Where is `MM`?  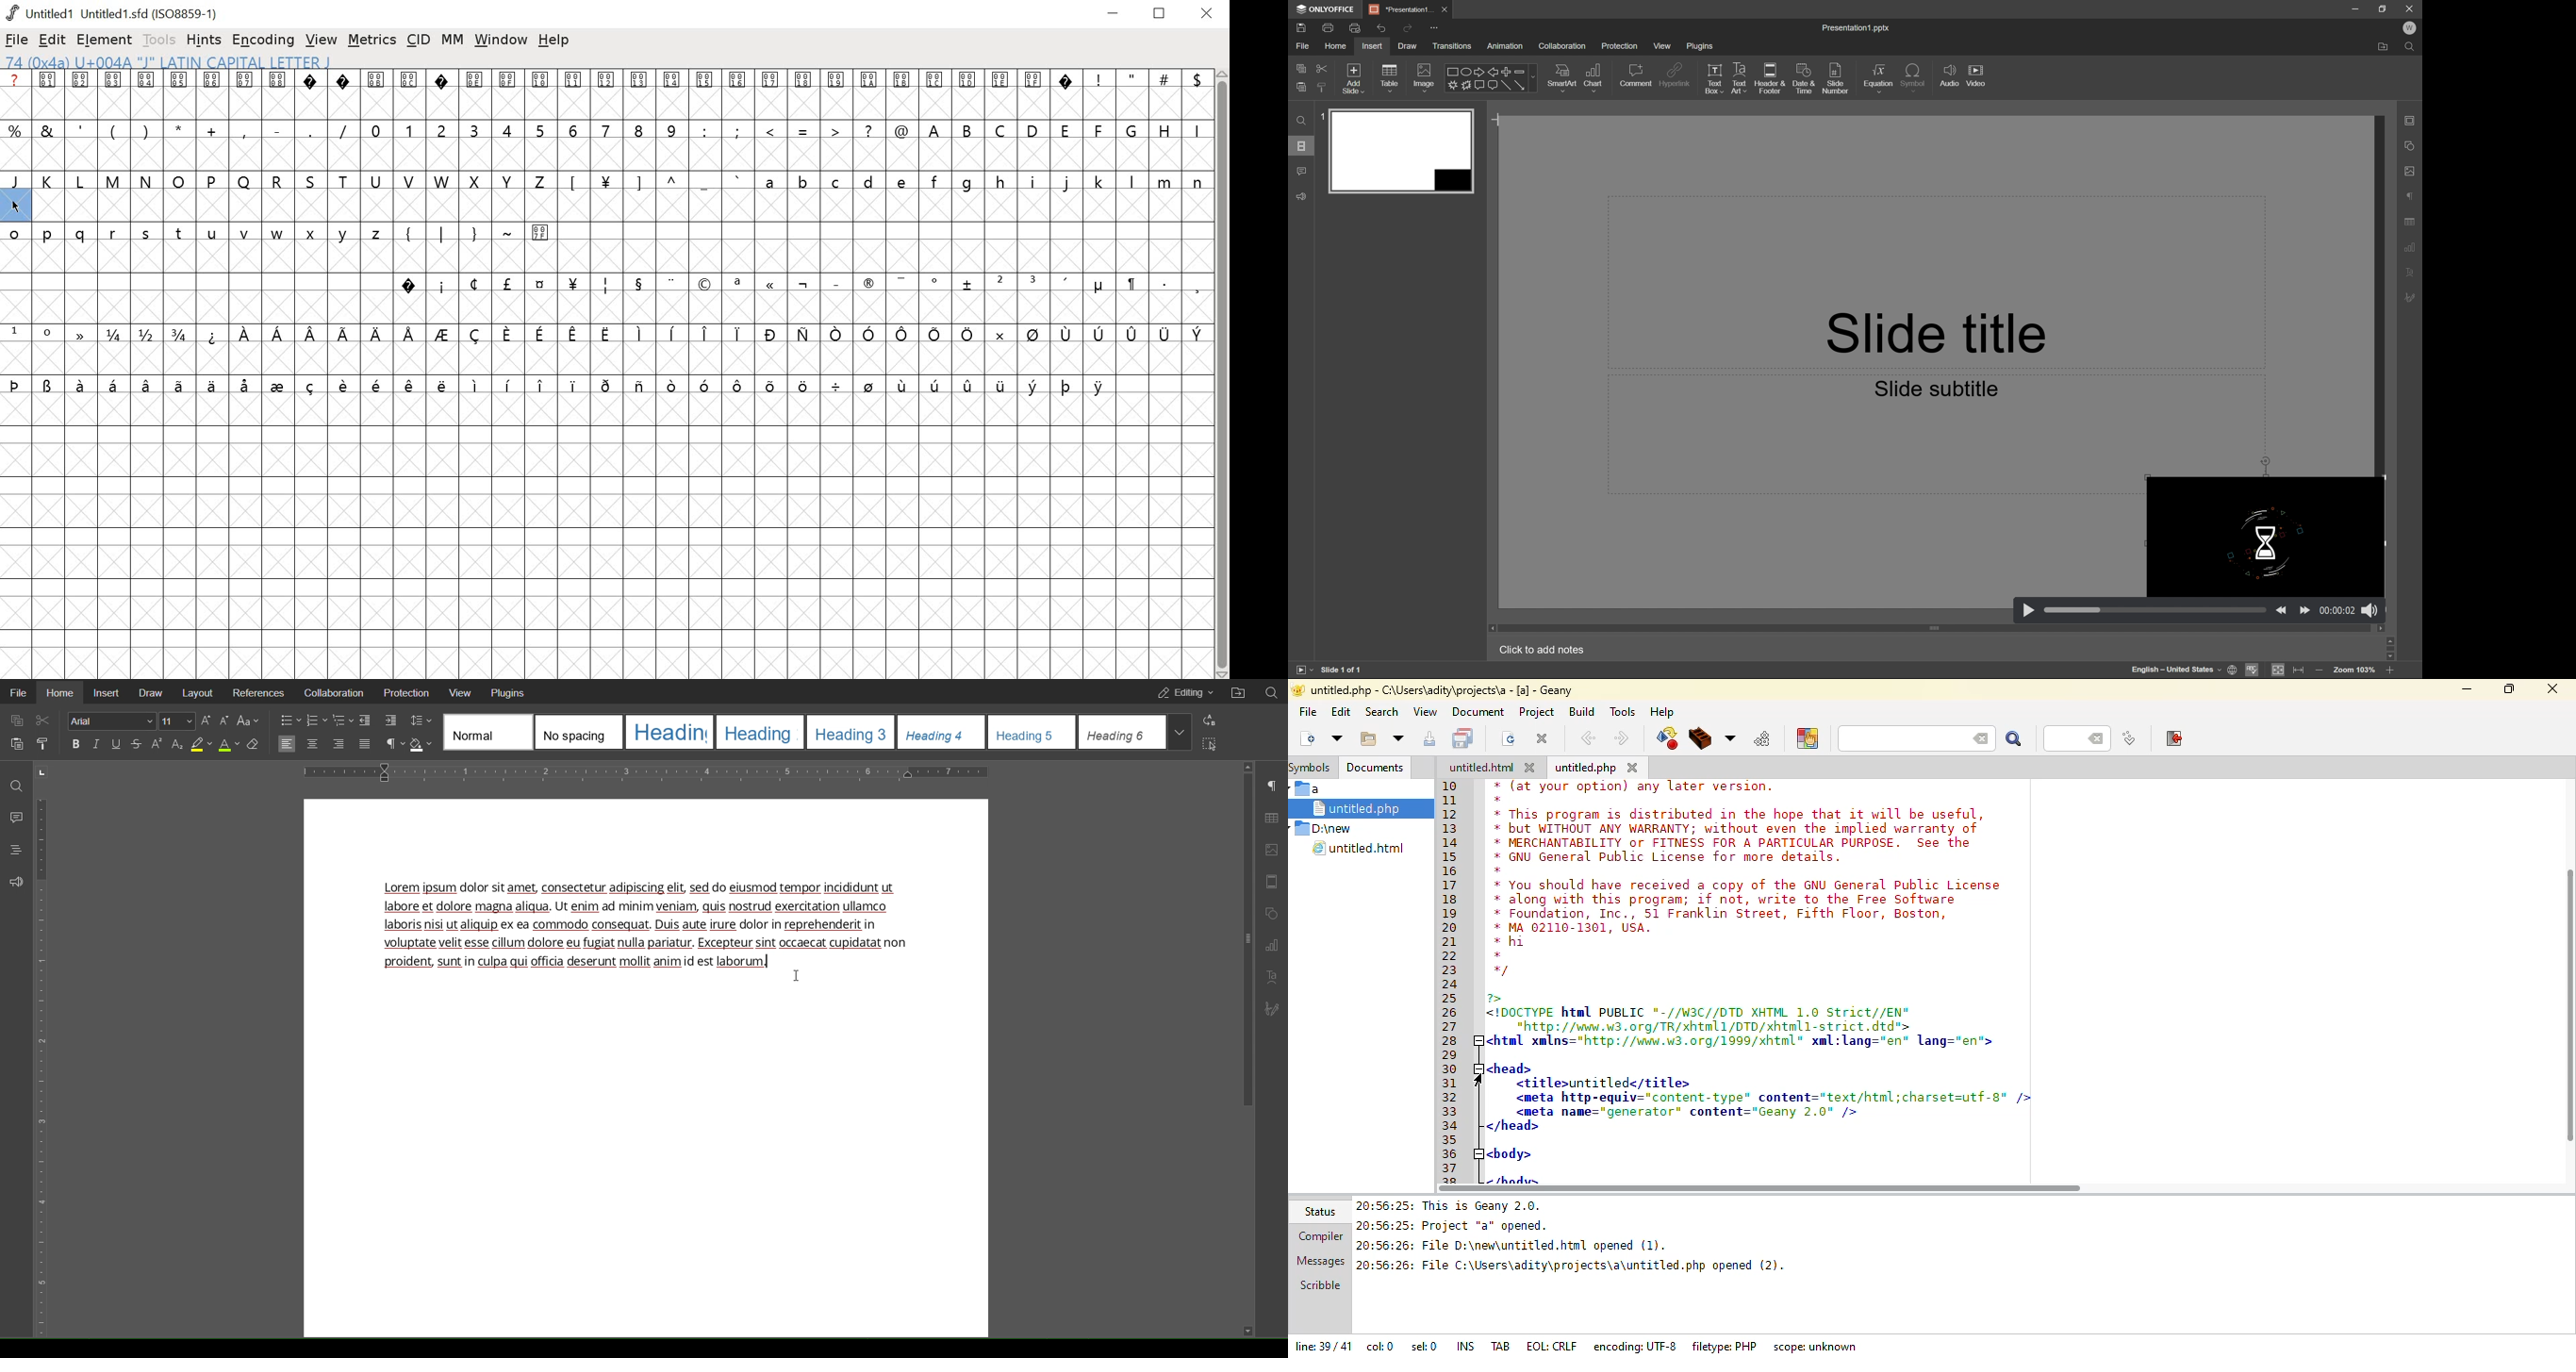
MM is located at coordinates (454, 40).